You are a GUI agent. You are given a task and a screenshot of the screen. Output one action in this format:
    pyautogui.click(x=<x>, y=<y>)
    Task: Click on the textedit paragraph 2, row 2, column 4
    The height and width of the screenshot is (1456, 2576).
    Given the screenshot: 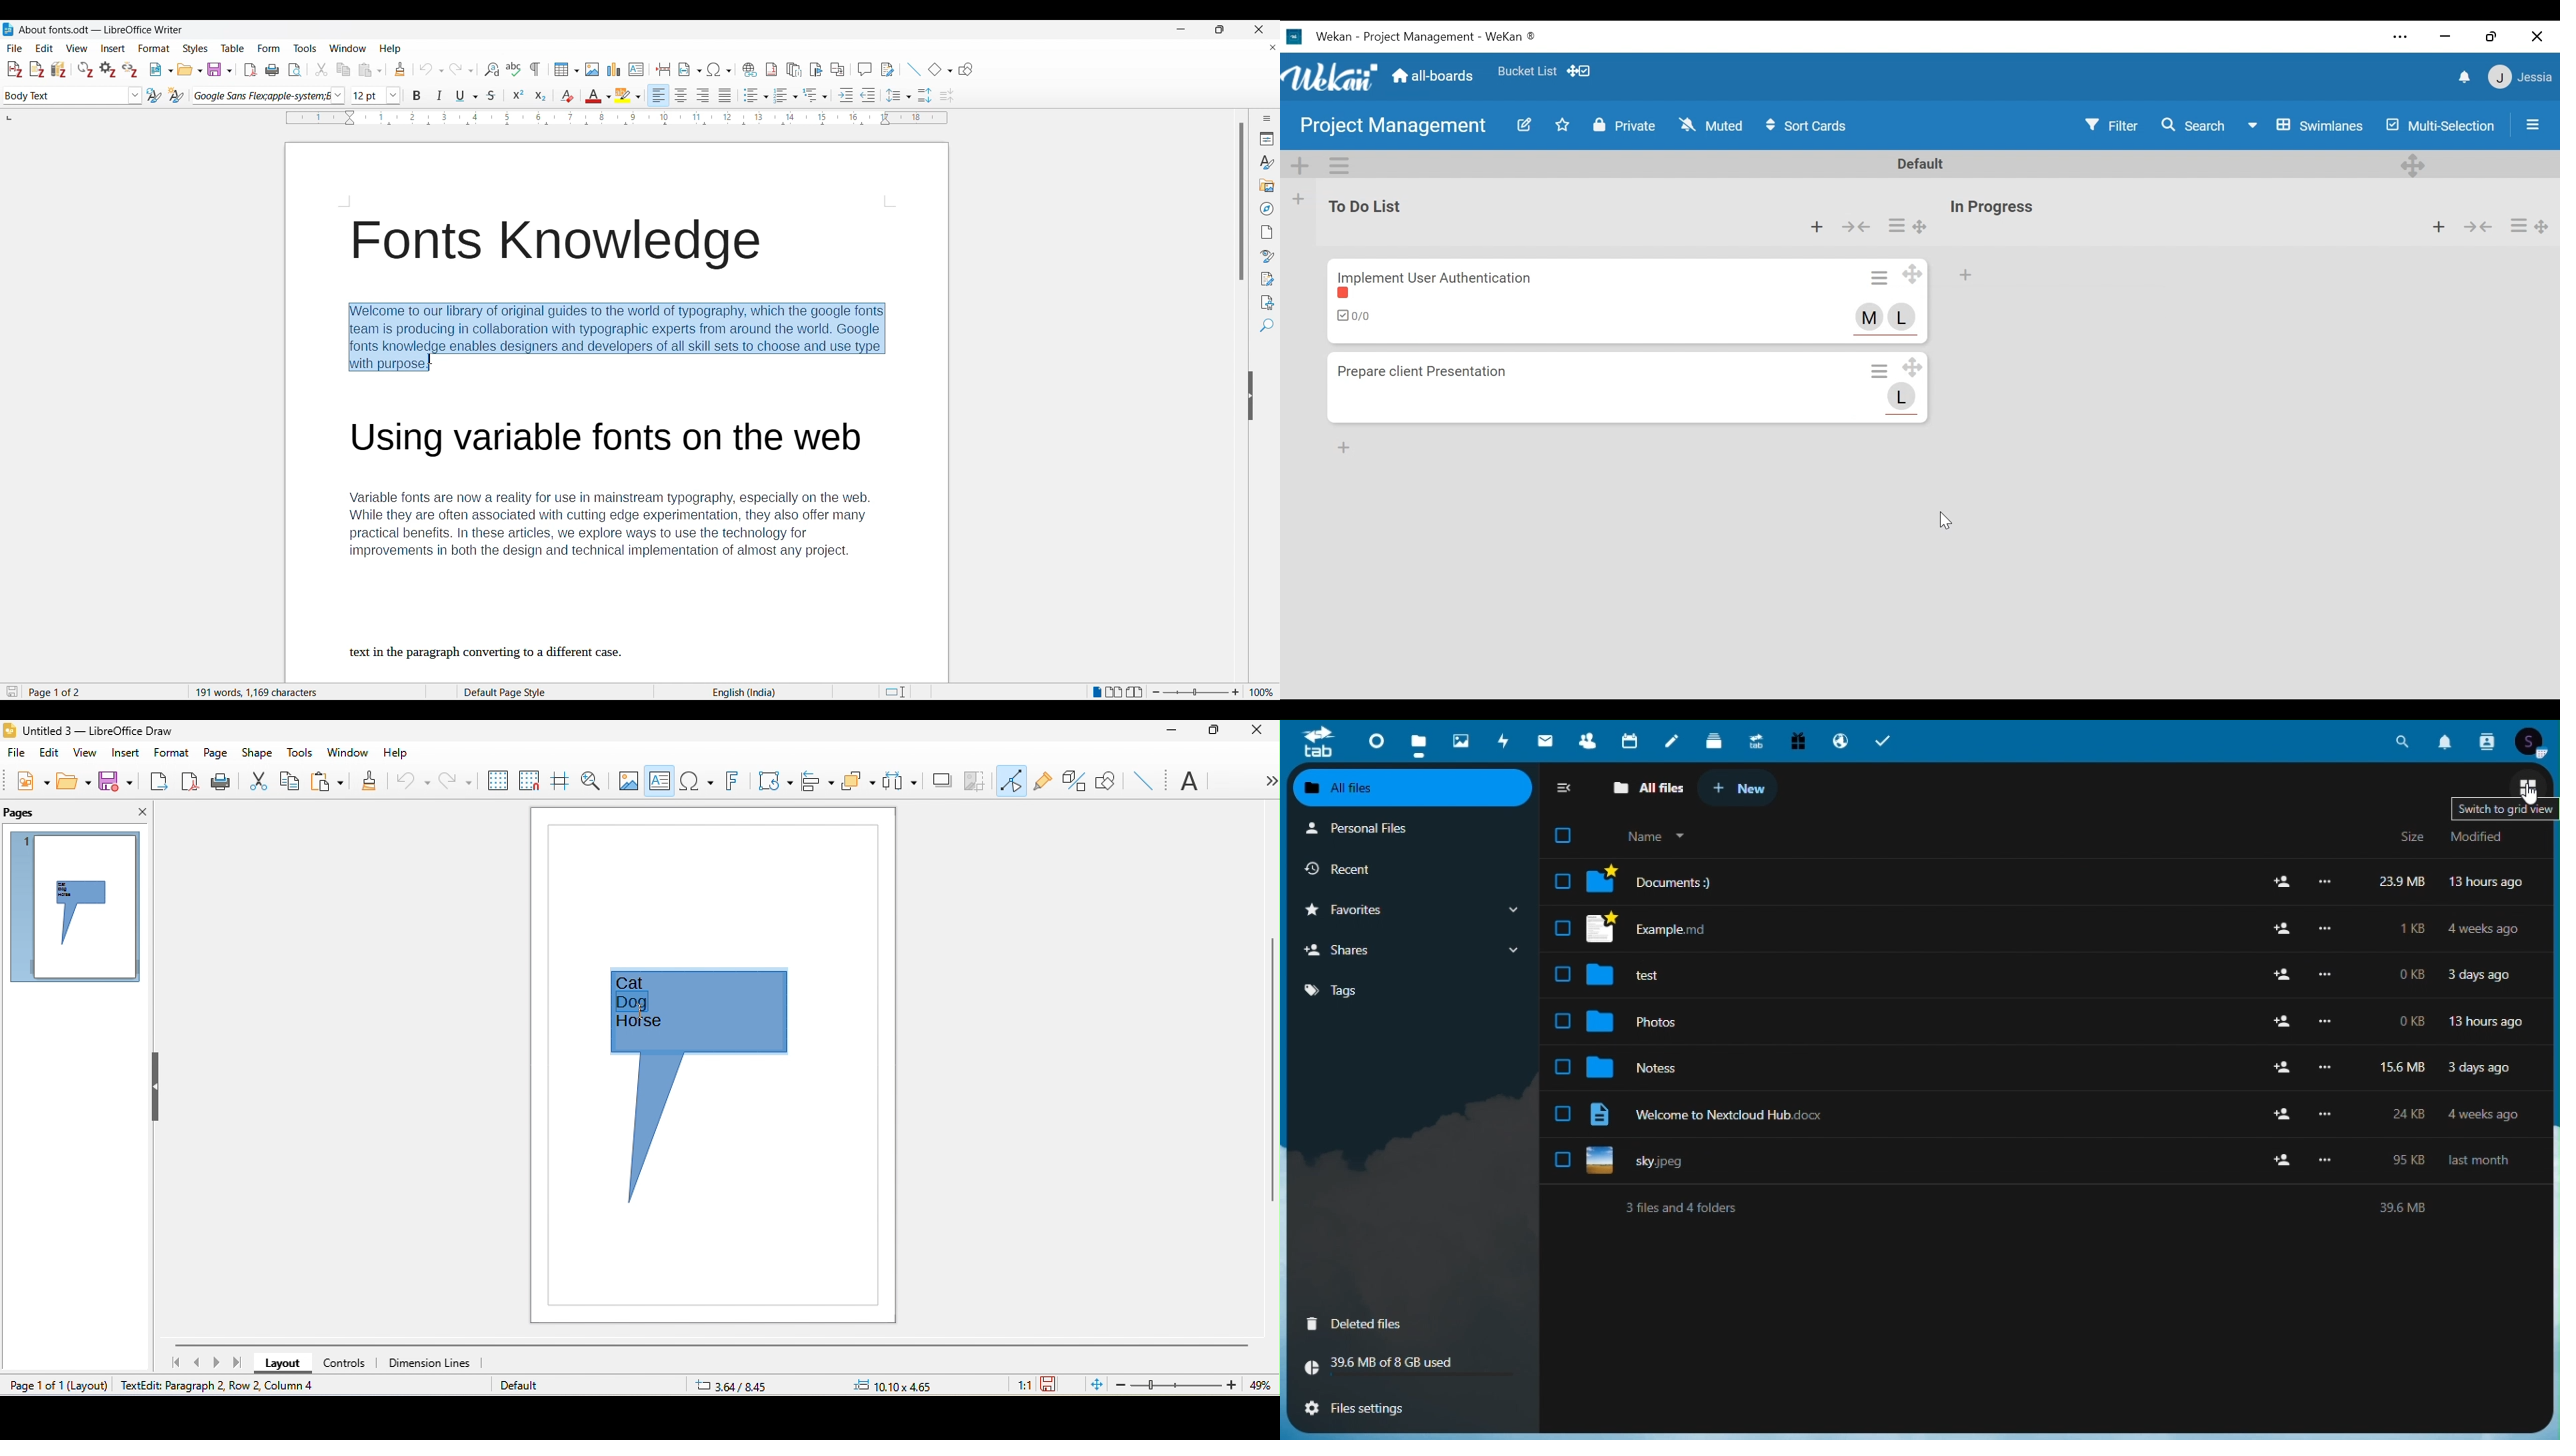 What is the action you would take?
    pyautogui.click(x=253, y=1387)
    